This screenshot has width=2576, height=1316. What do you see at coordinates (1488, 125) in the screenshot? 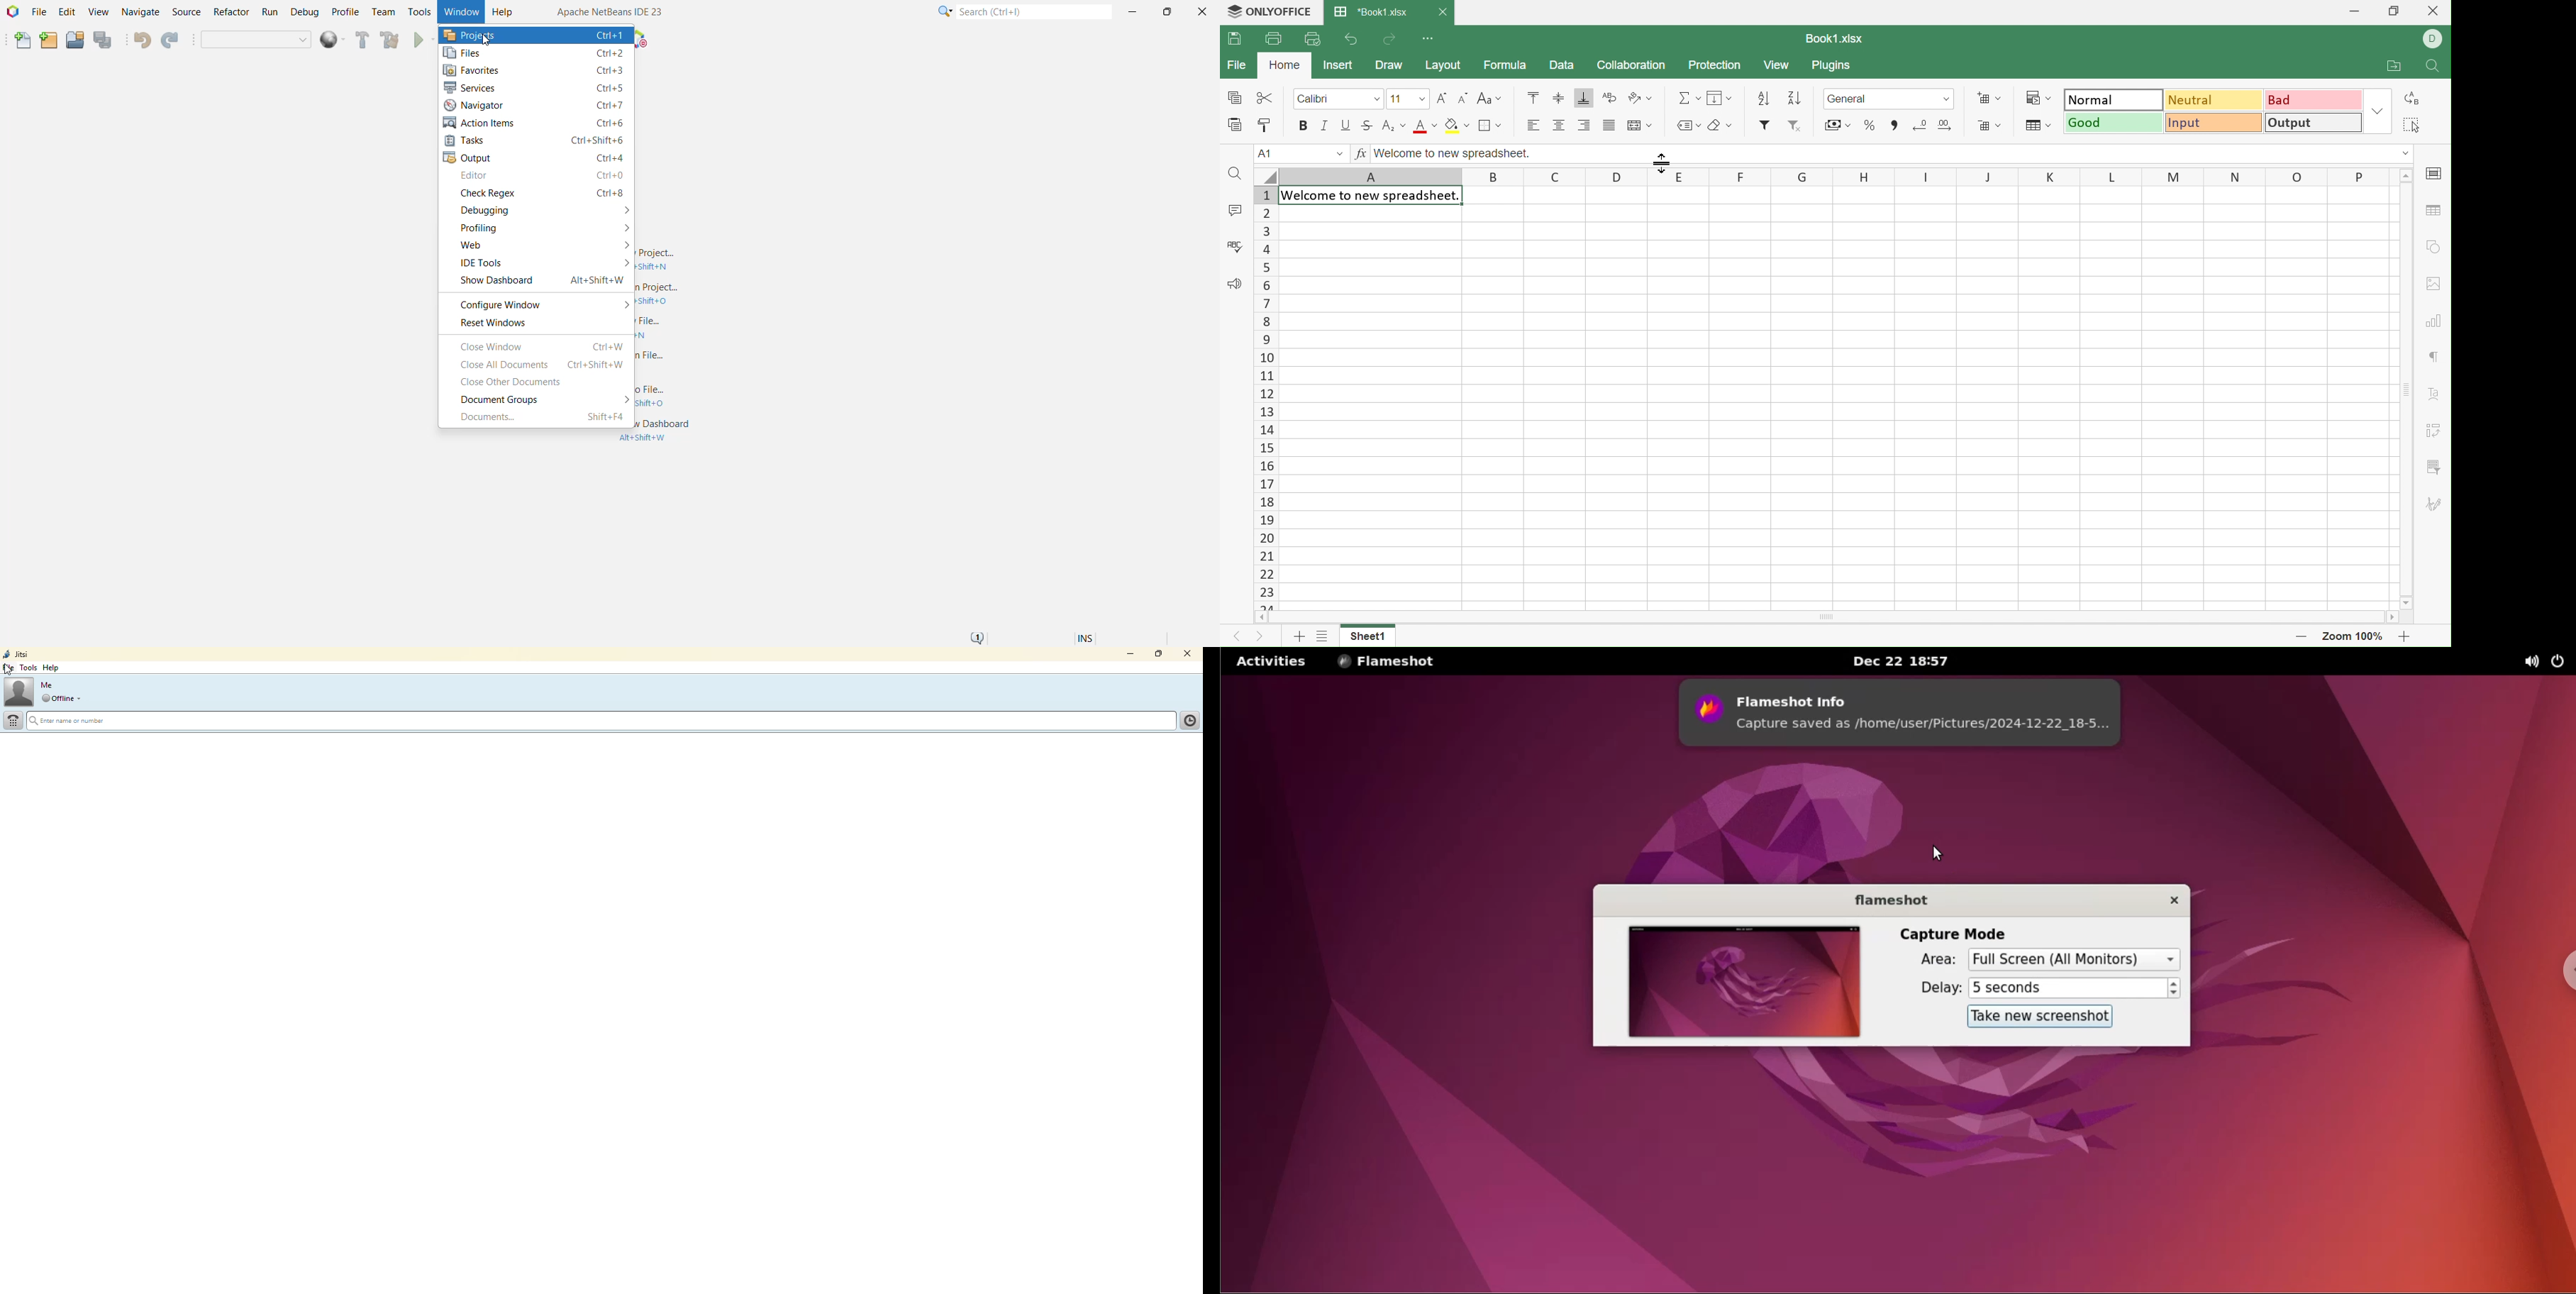
I see `Borders` at bounding box center [1488, 125].